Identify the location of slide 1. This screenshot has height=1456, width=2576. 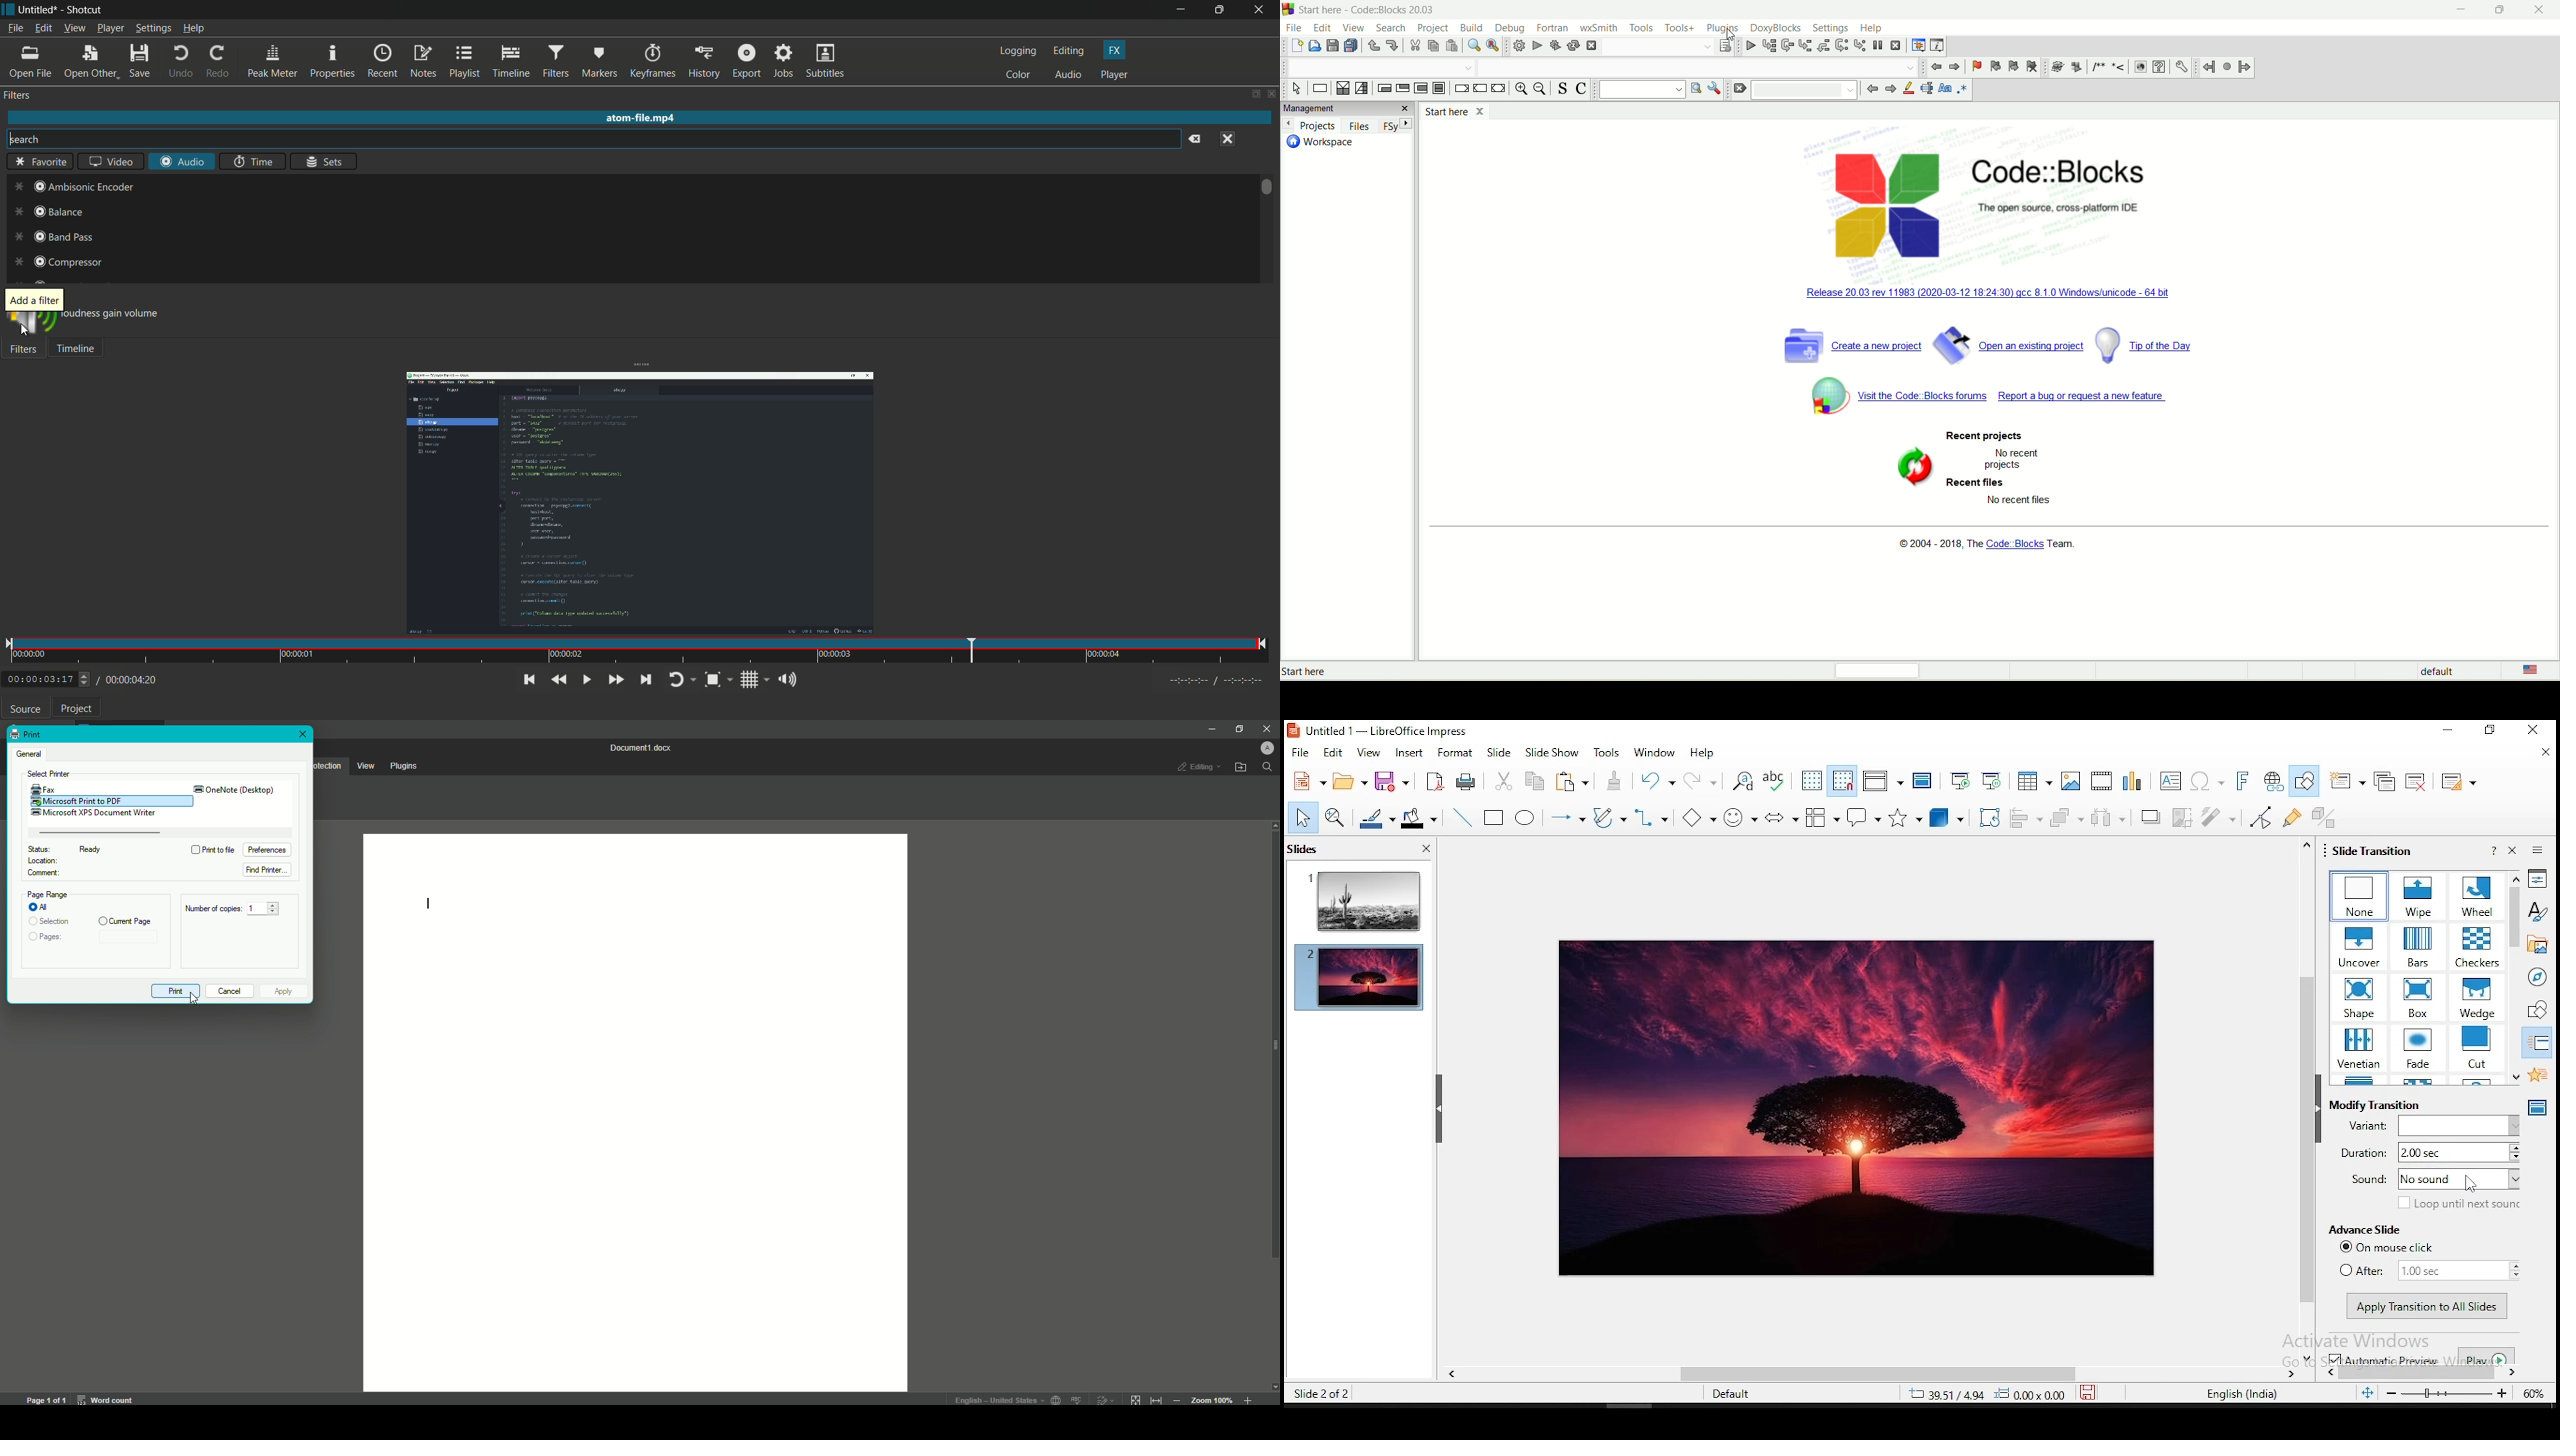
(1359, 898).